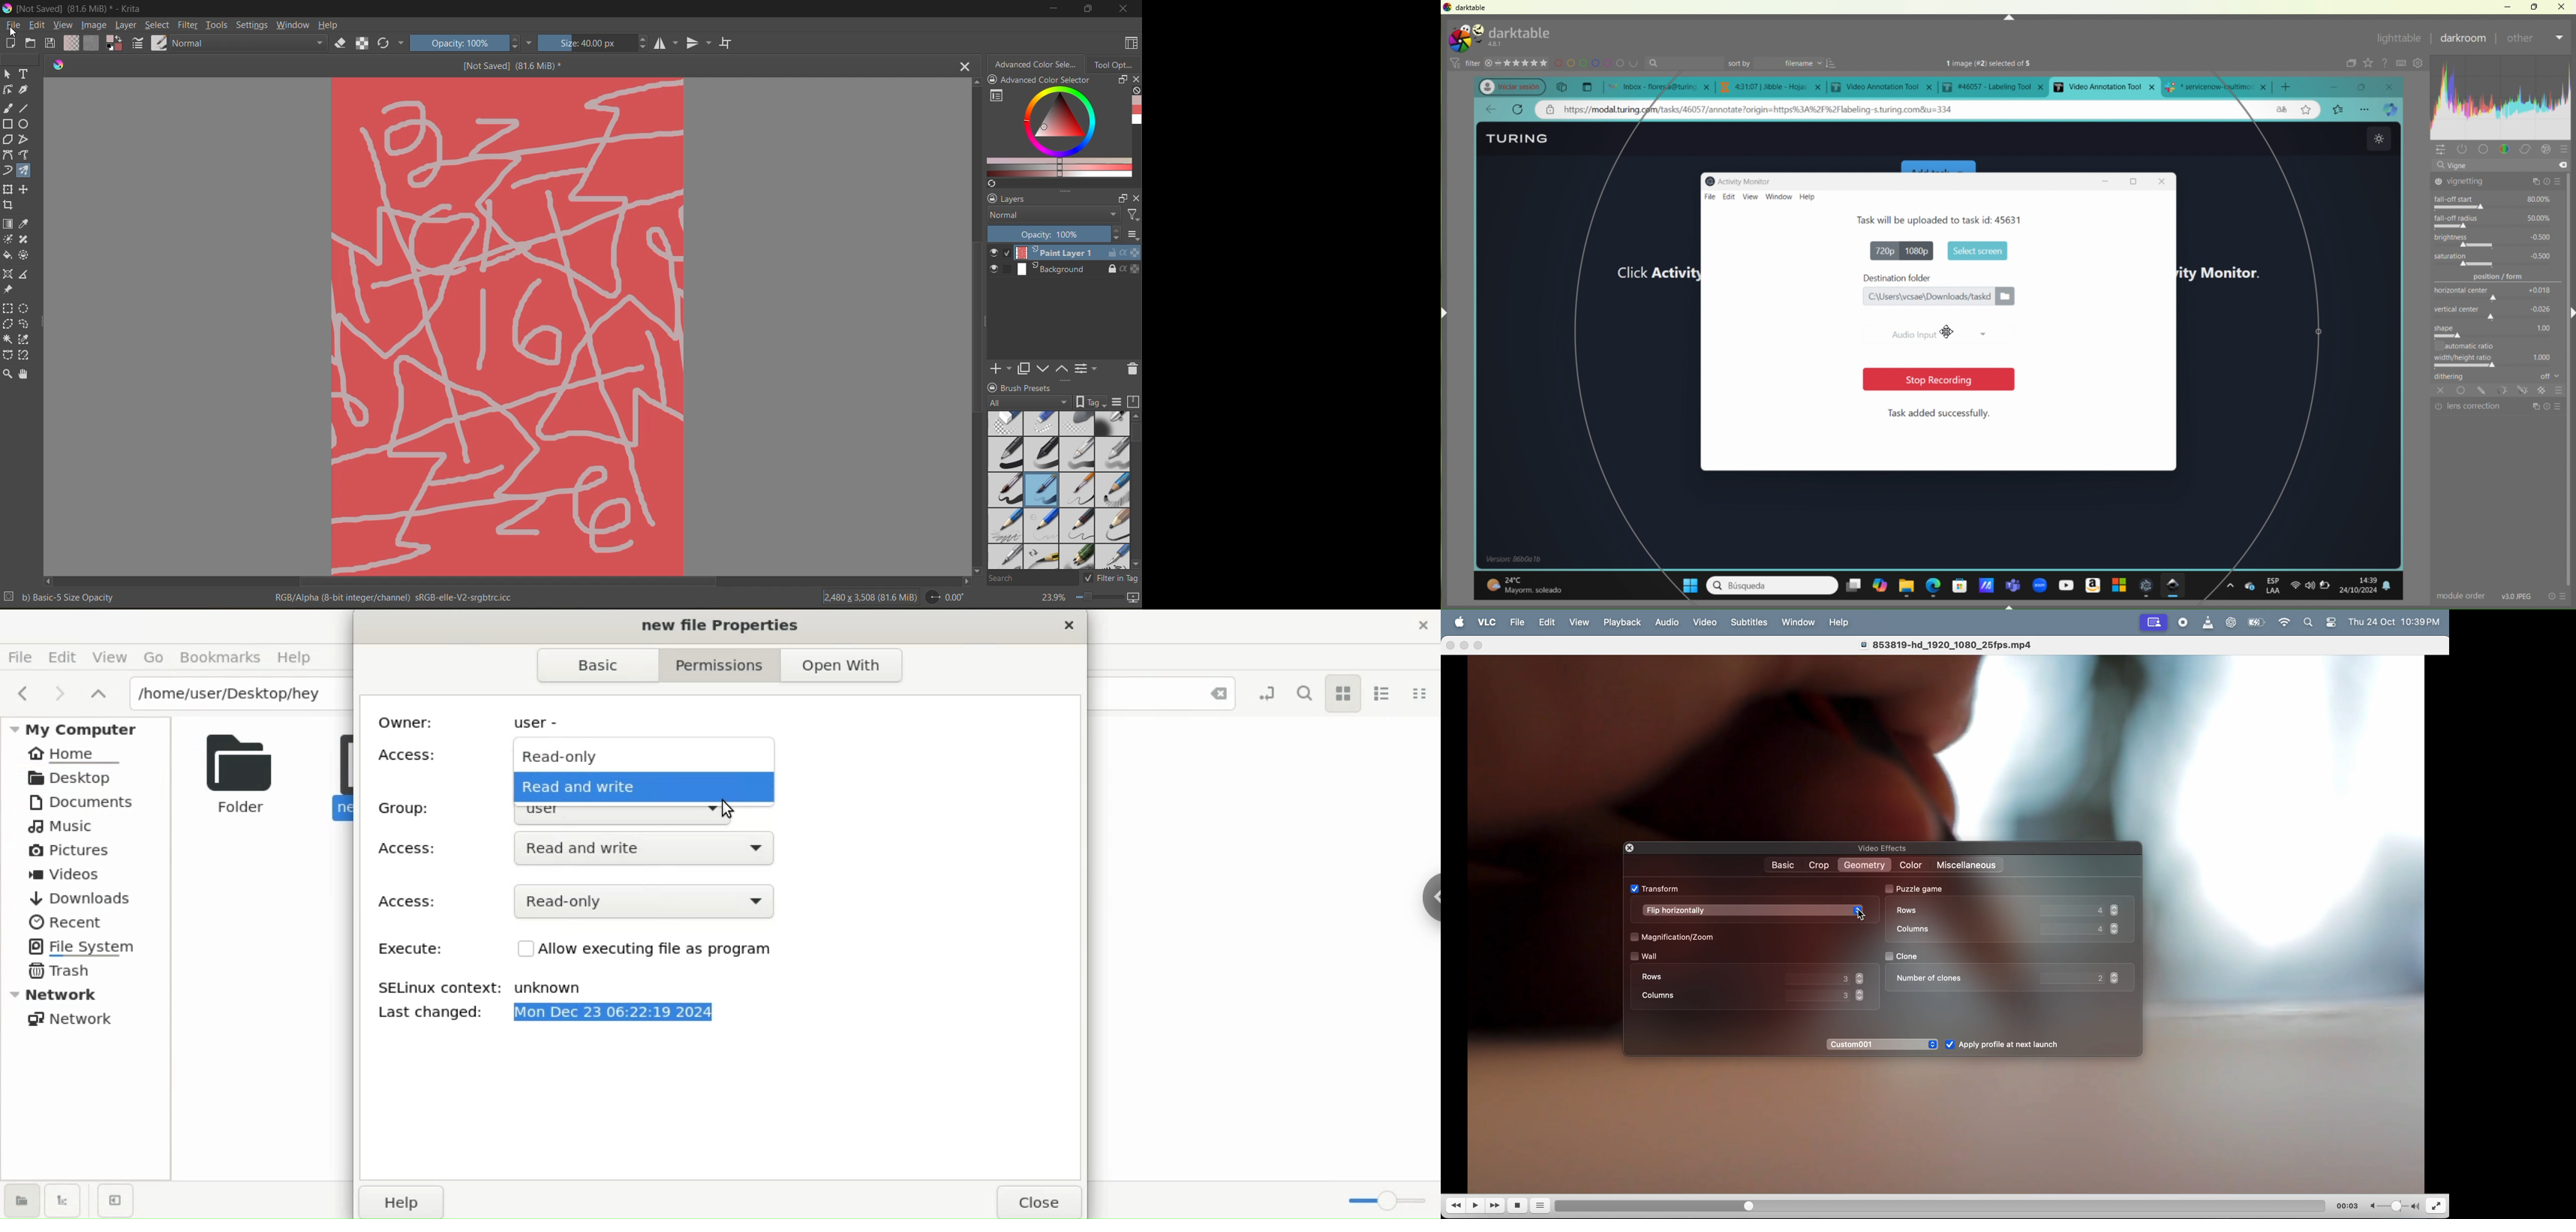 The width and height of the screenshot is (2576, 1232). What do you see at coordinates (1908, 585) in the screenshot?
I see `file explorer` at bounding box center [1908, 585].